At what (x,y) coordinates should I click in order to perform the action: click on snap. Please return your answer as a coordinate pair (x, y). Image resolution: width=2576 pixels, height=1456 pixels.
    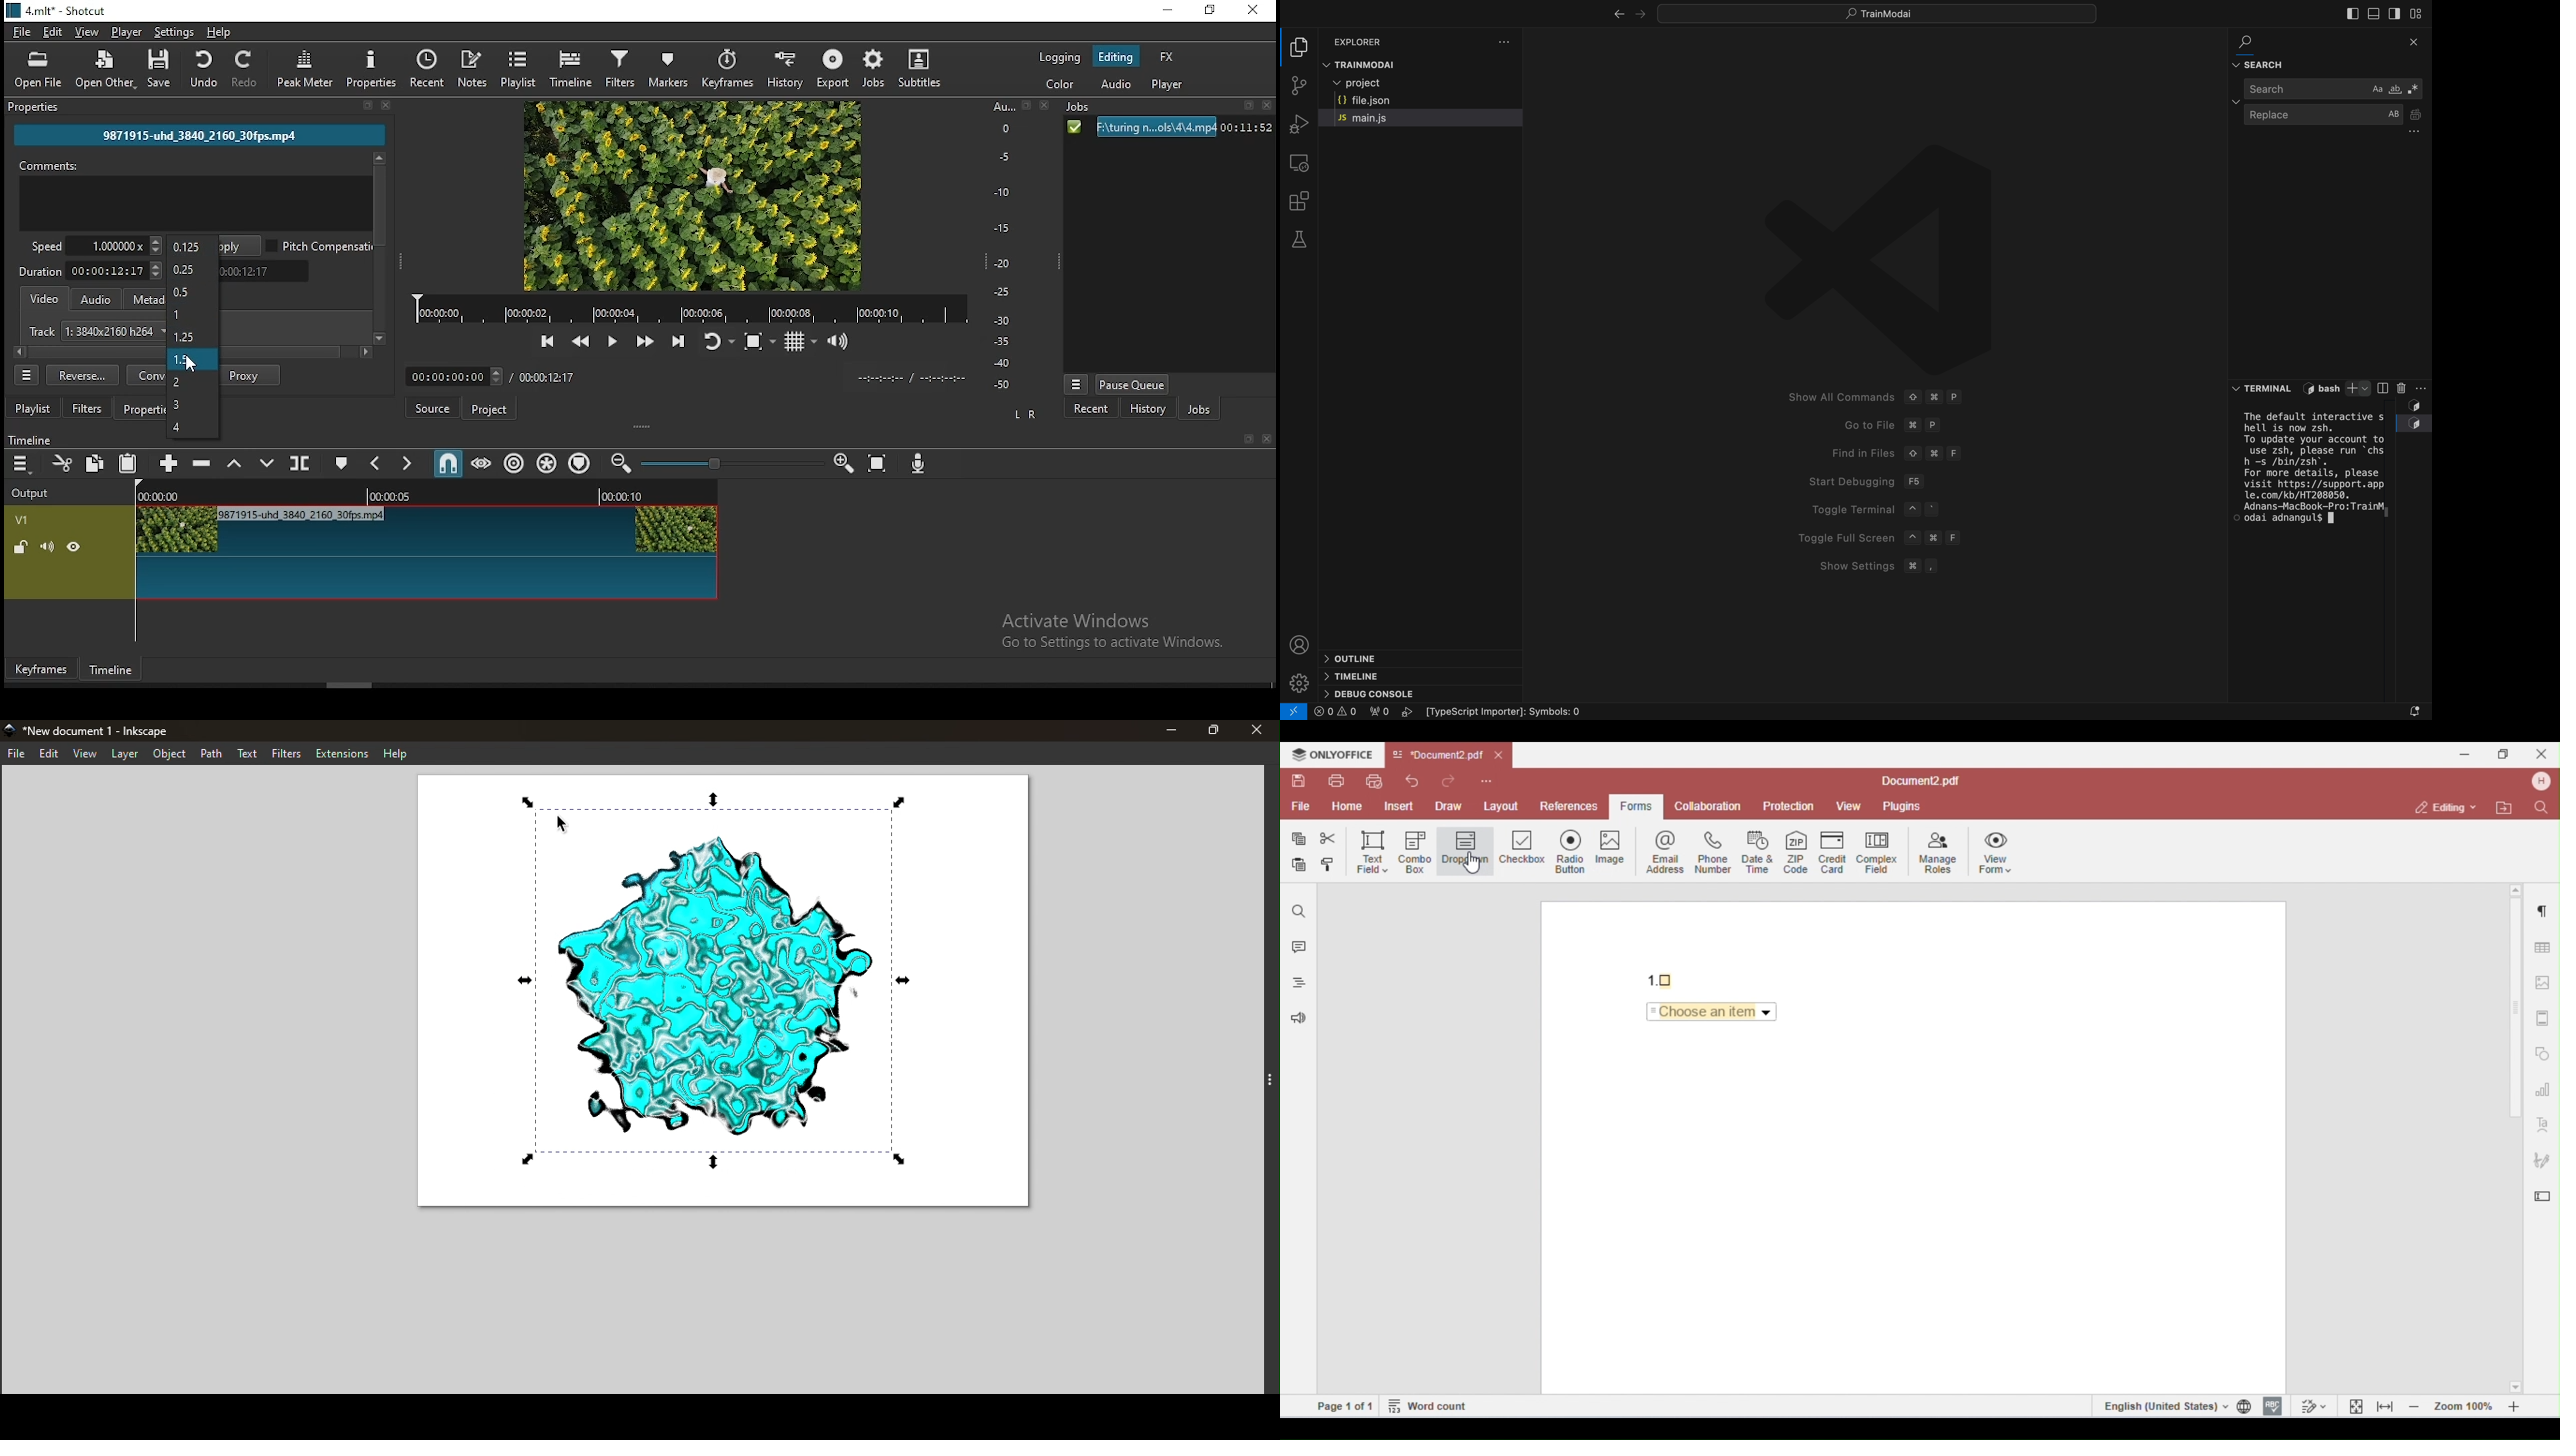
    Looking at the image, I should click on (445, 465).